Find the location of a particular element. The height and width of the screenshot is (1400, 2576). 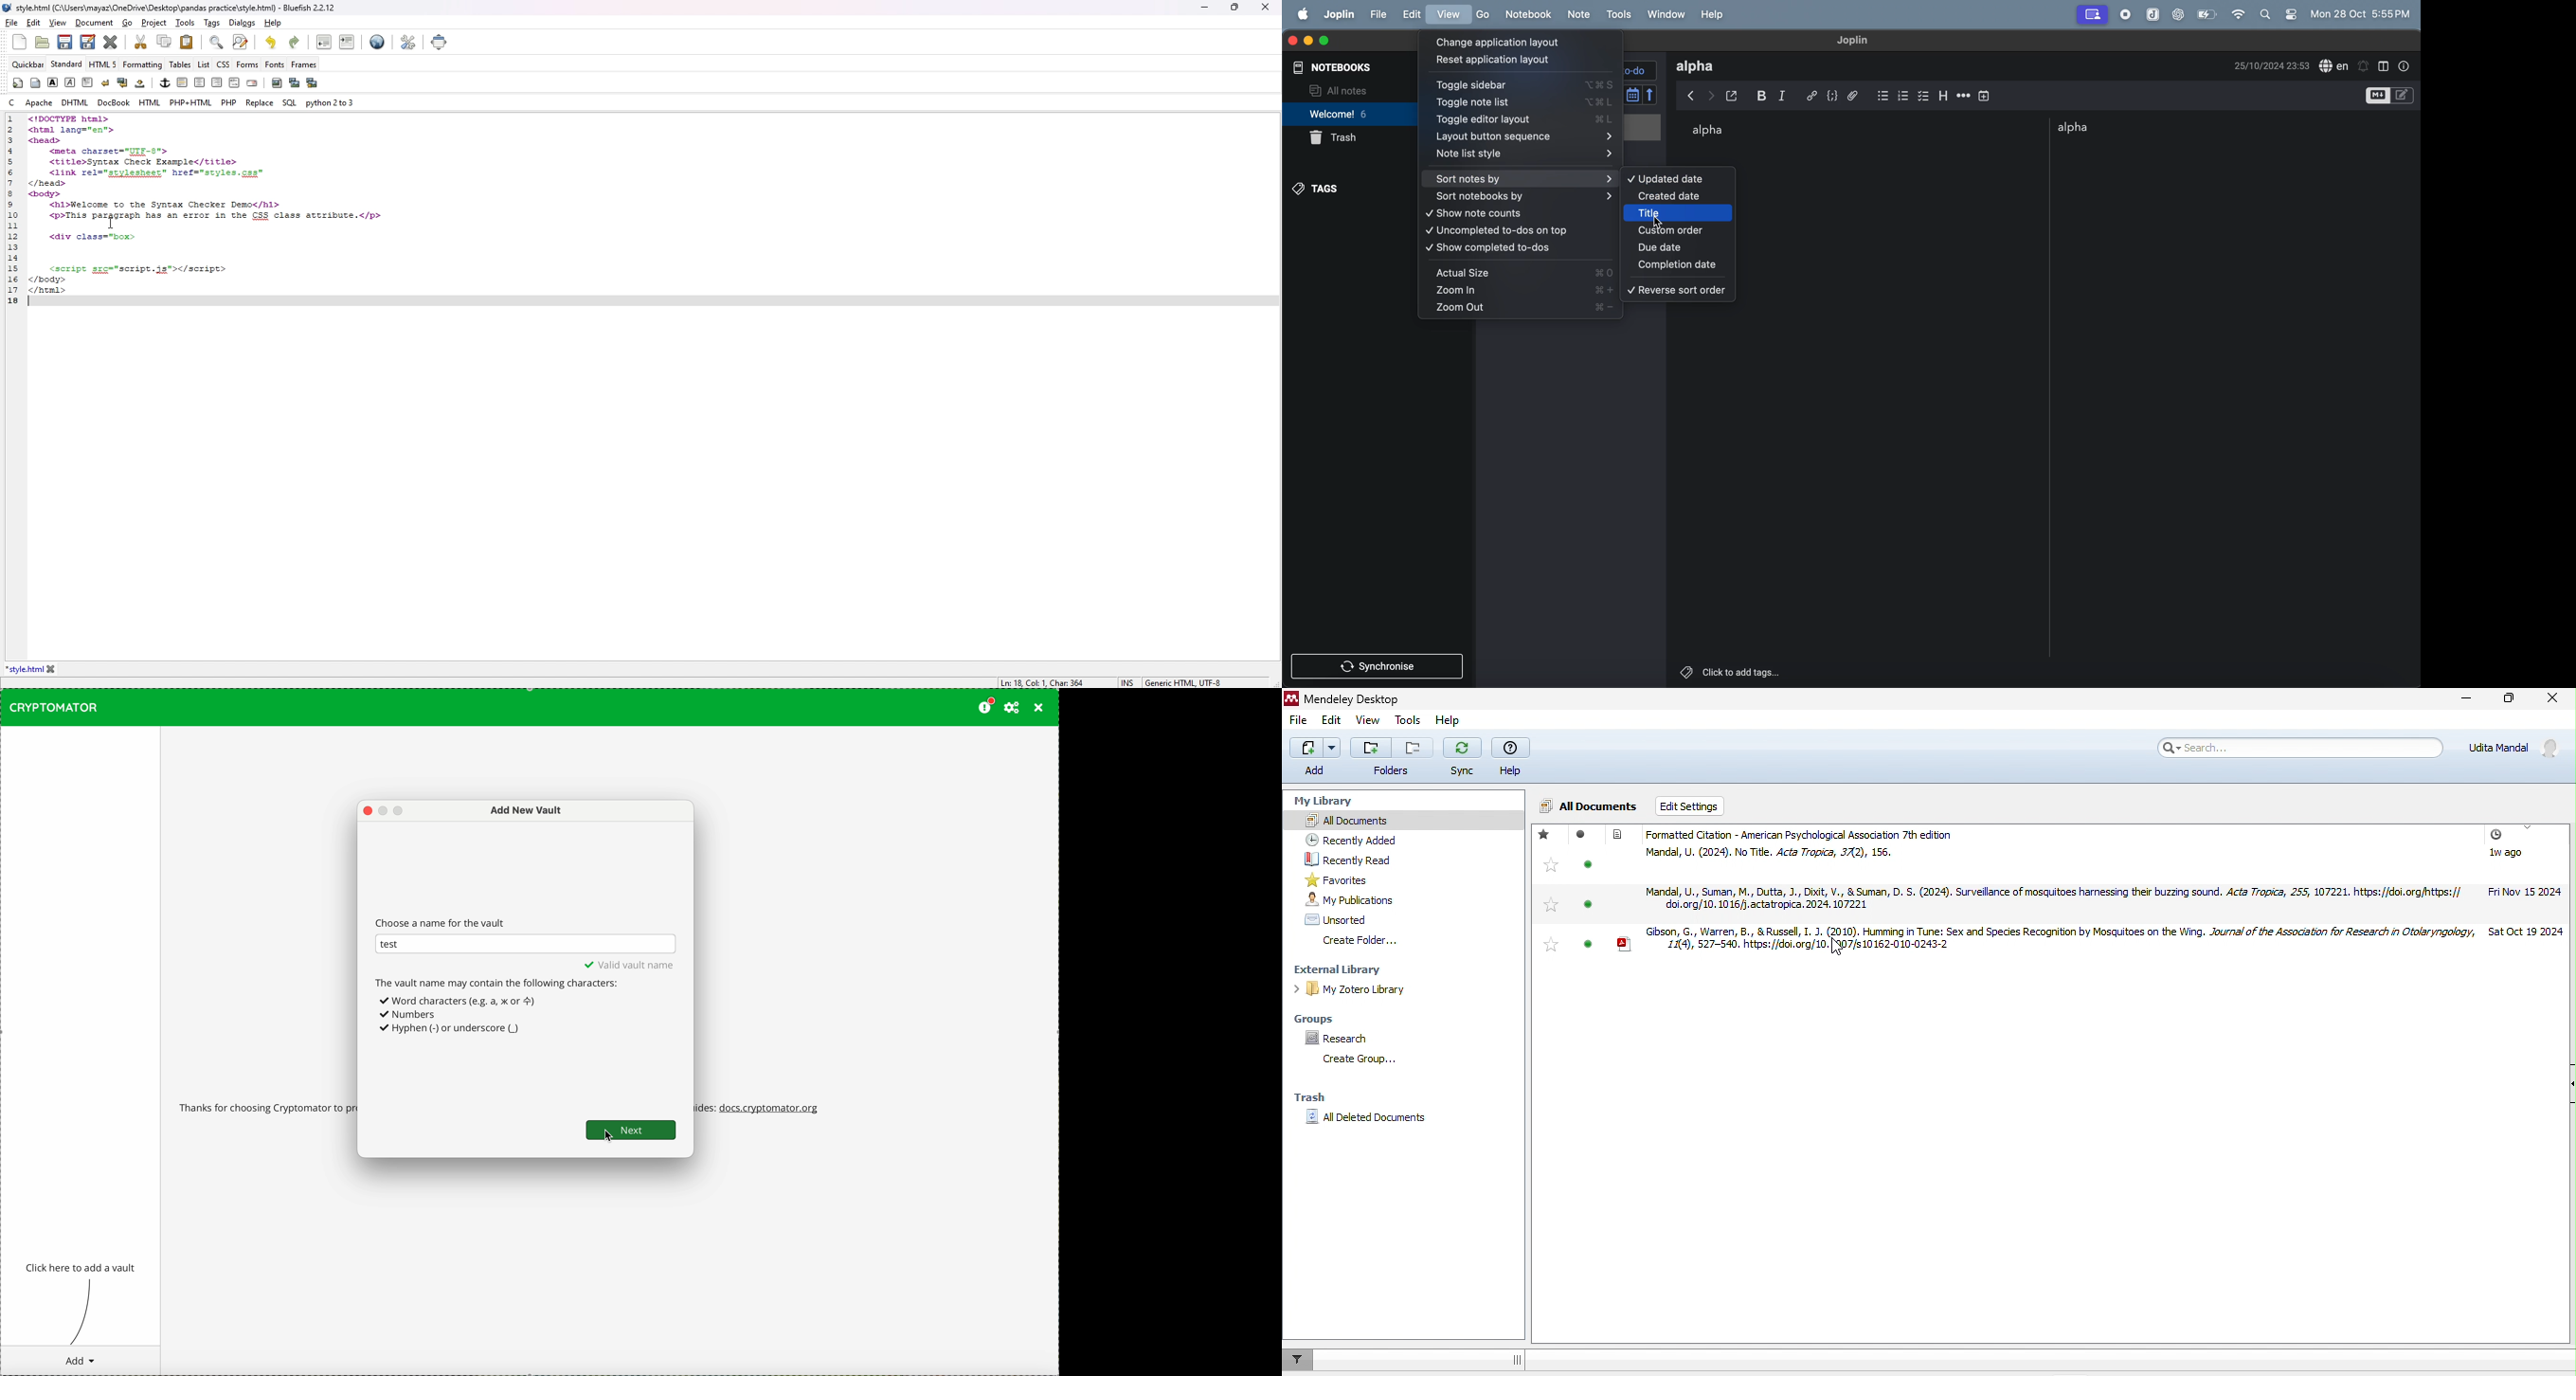

zoom out is located at coordinates (1523, 308).